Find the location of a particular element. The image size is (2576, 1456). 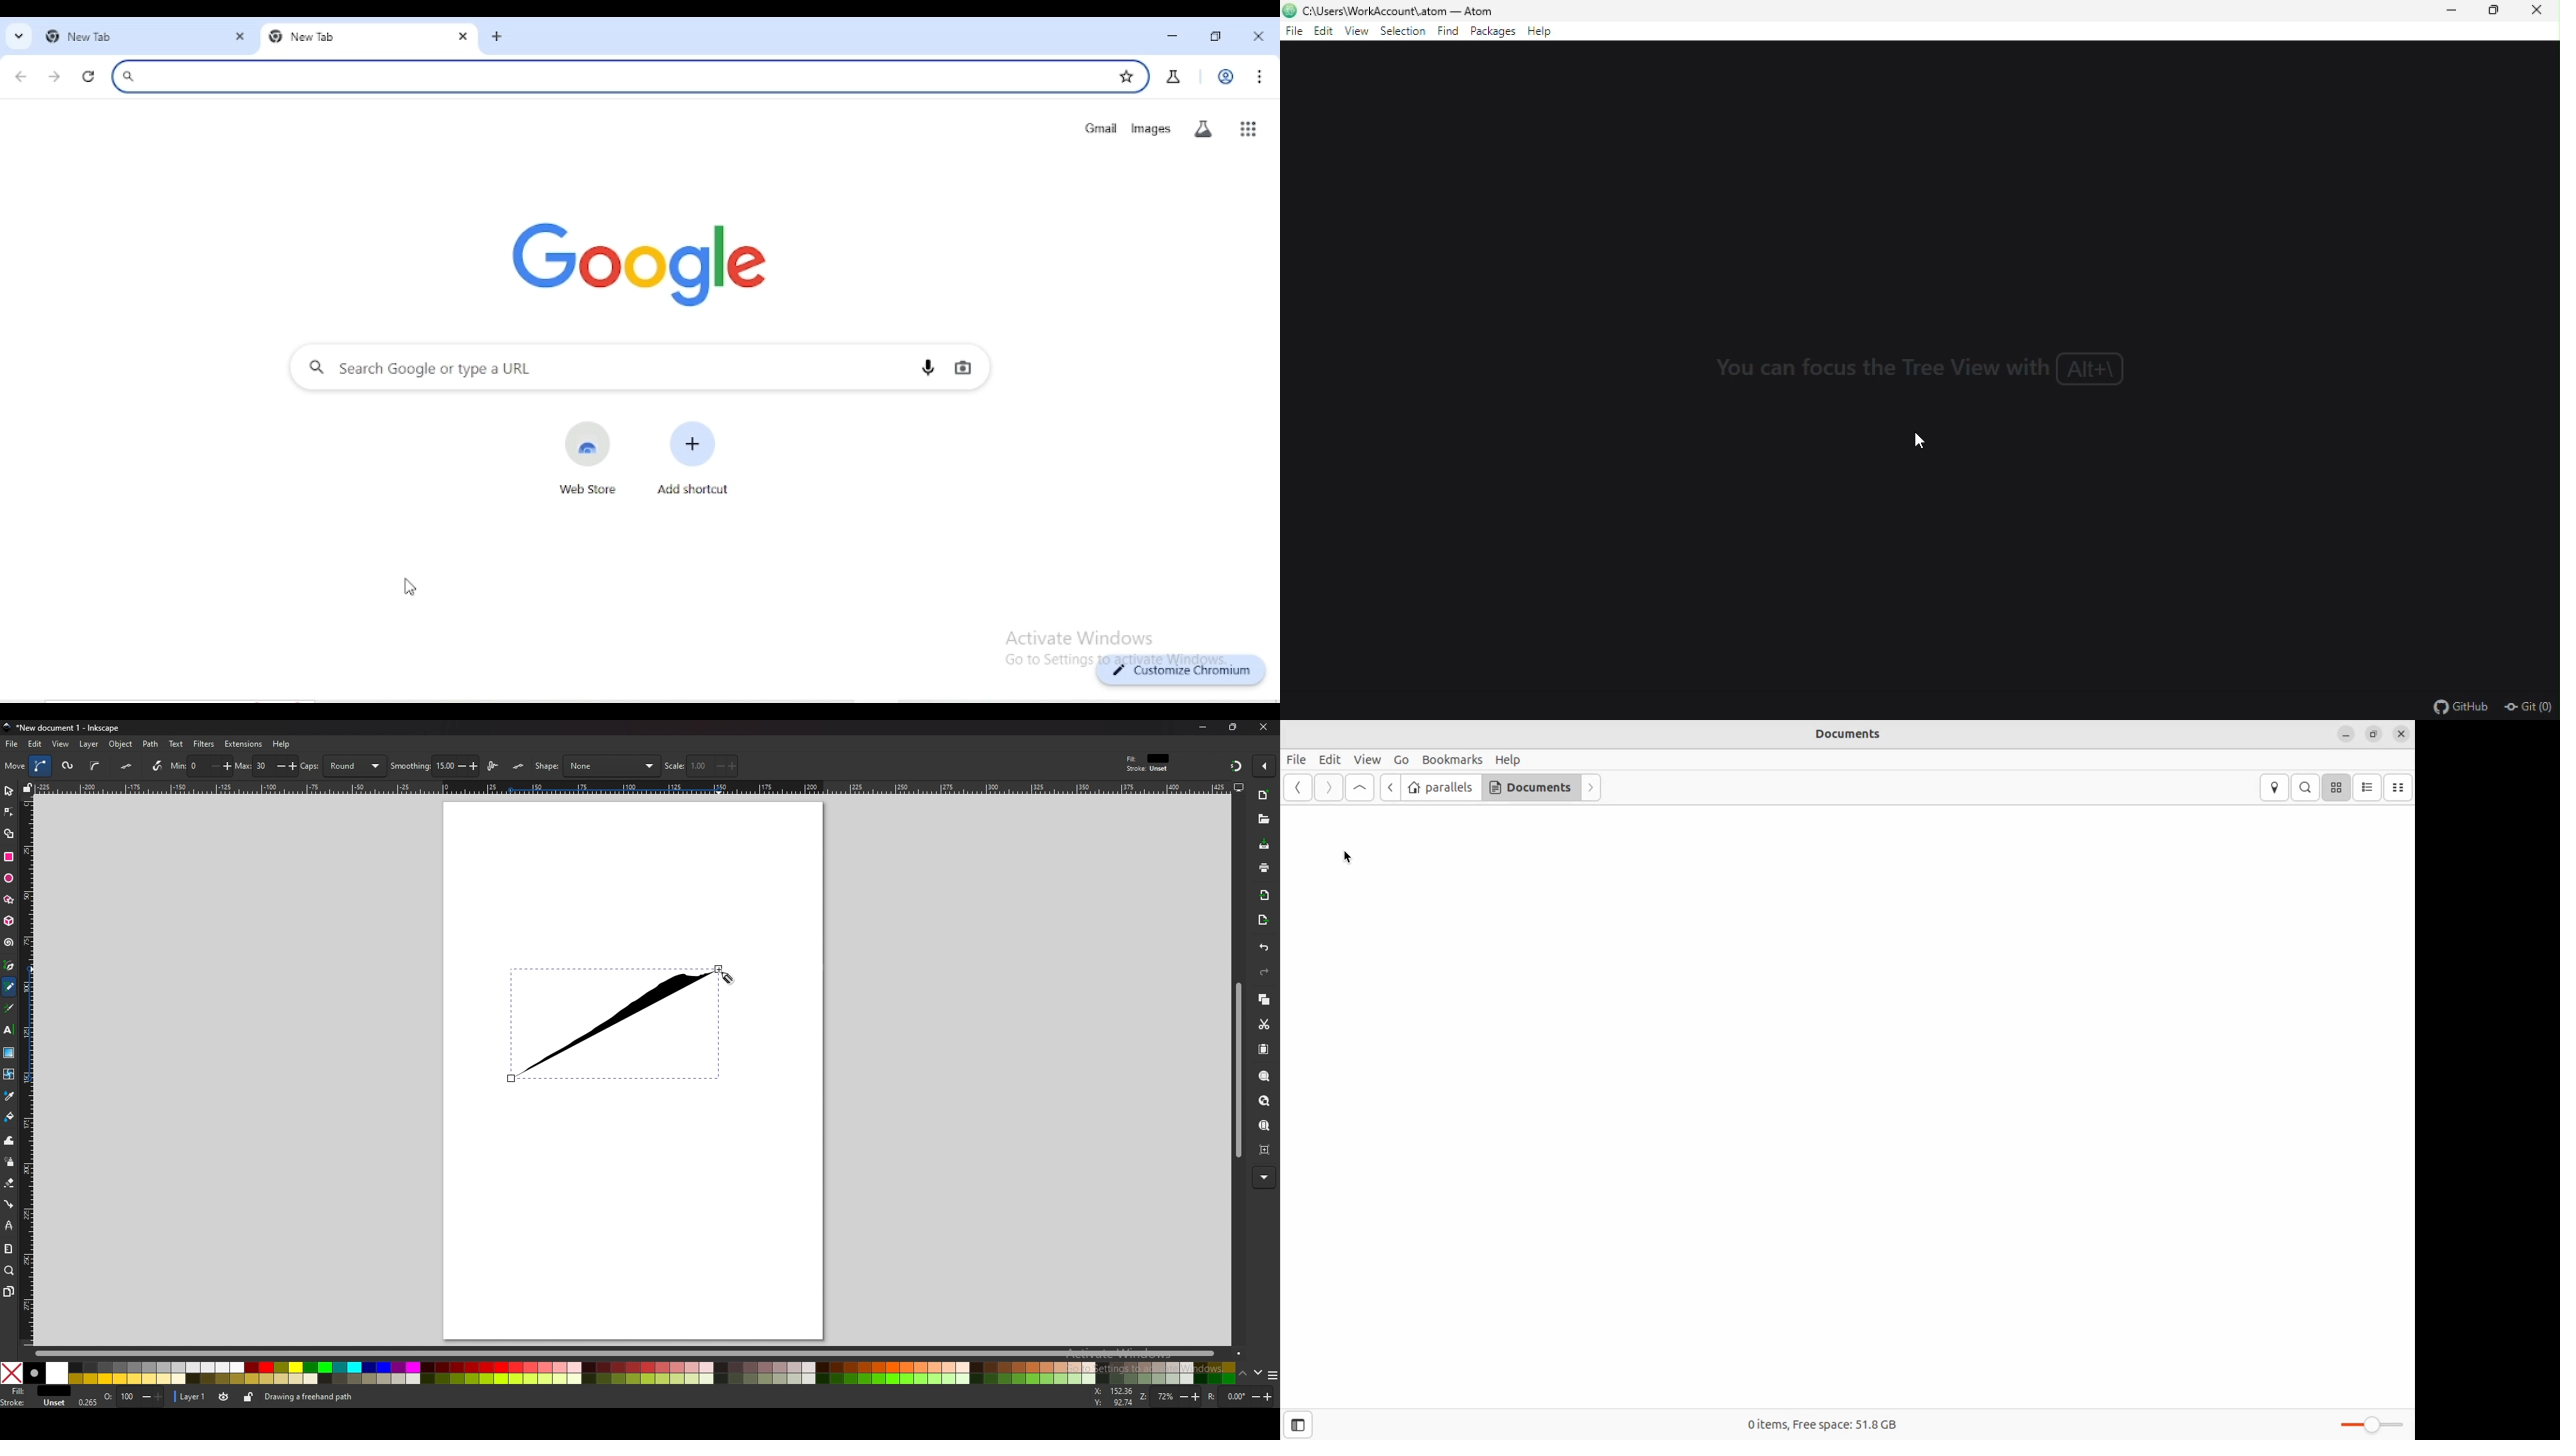

shape builder is located at coordinates (10, 833).